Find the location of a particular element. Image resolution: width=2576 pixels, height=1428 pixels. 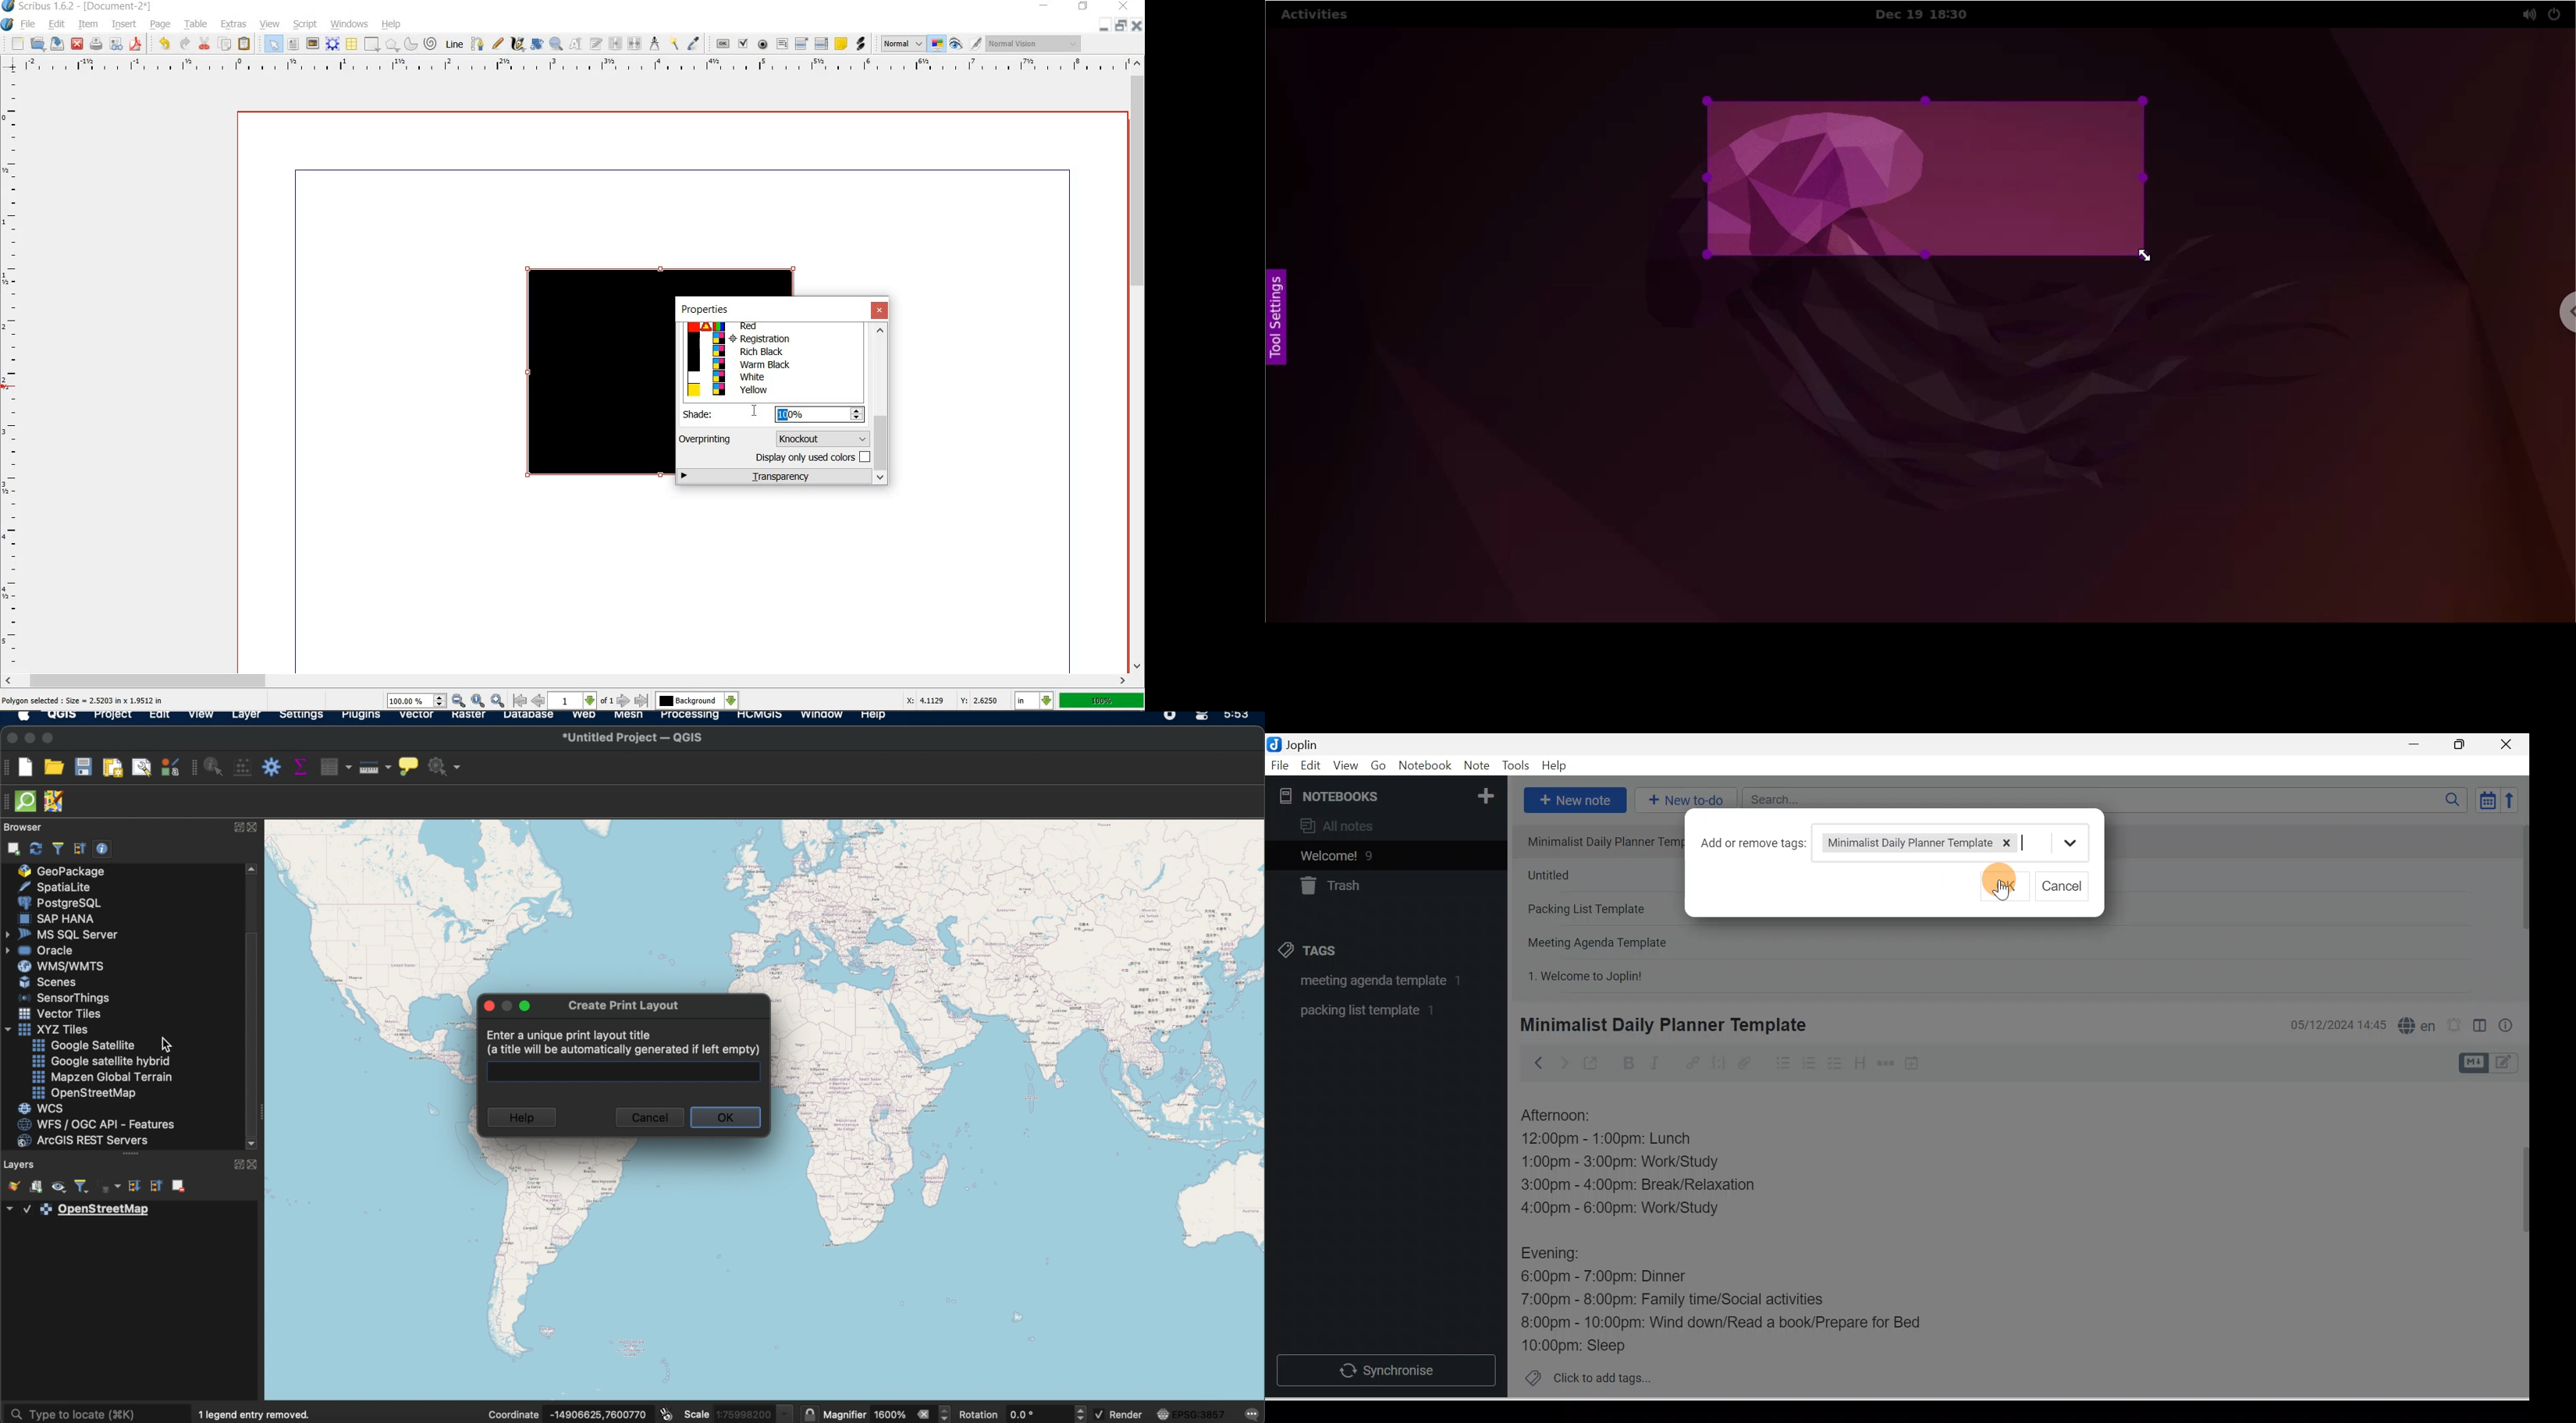

Bulleted list is located at coordinates (1780, 1063).